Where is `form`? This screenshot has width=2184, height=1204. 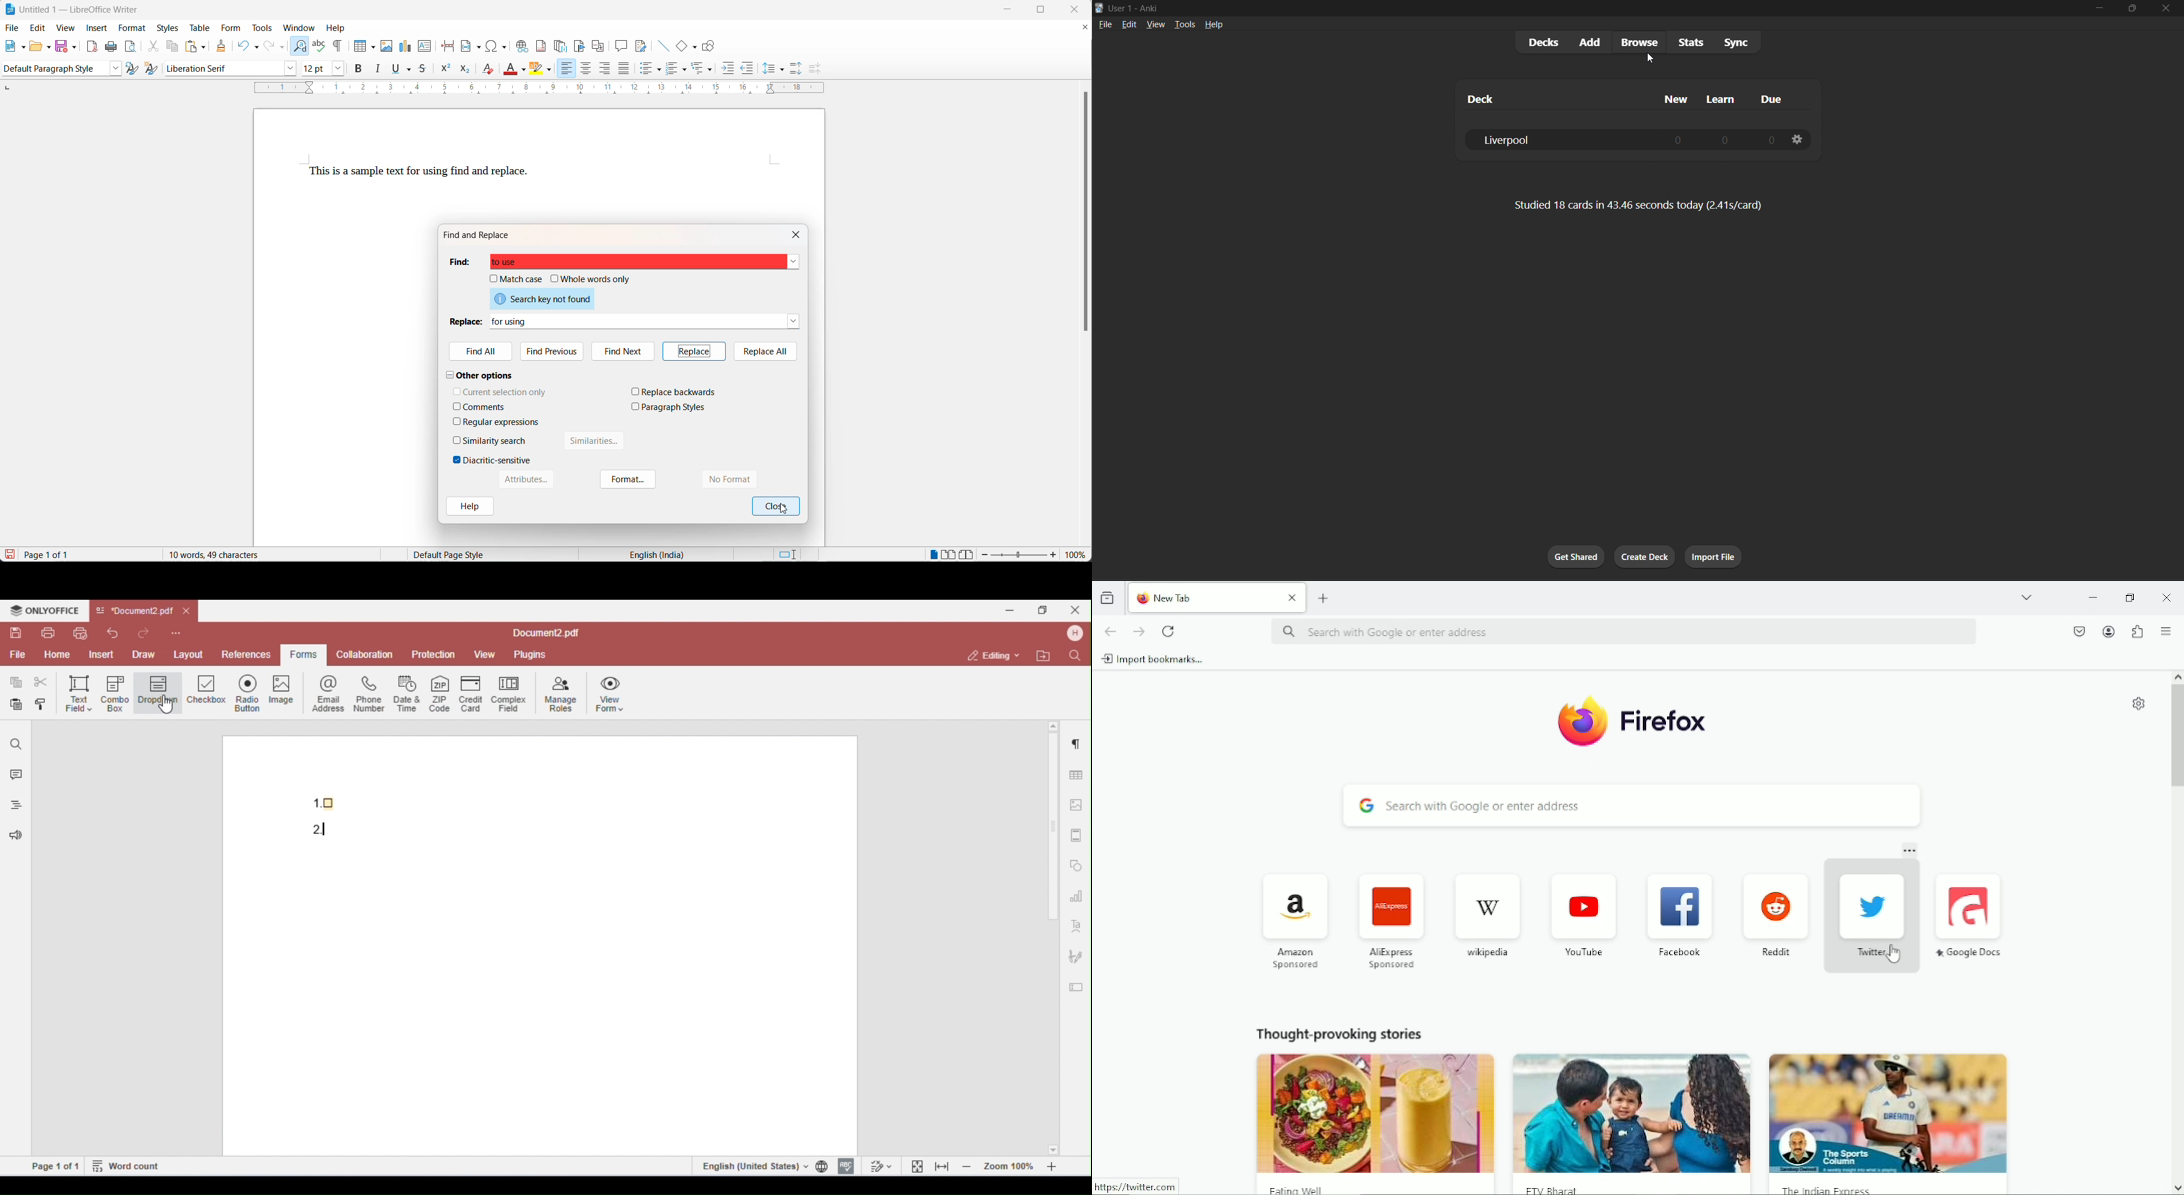 form is located at coordinates (230, 29).